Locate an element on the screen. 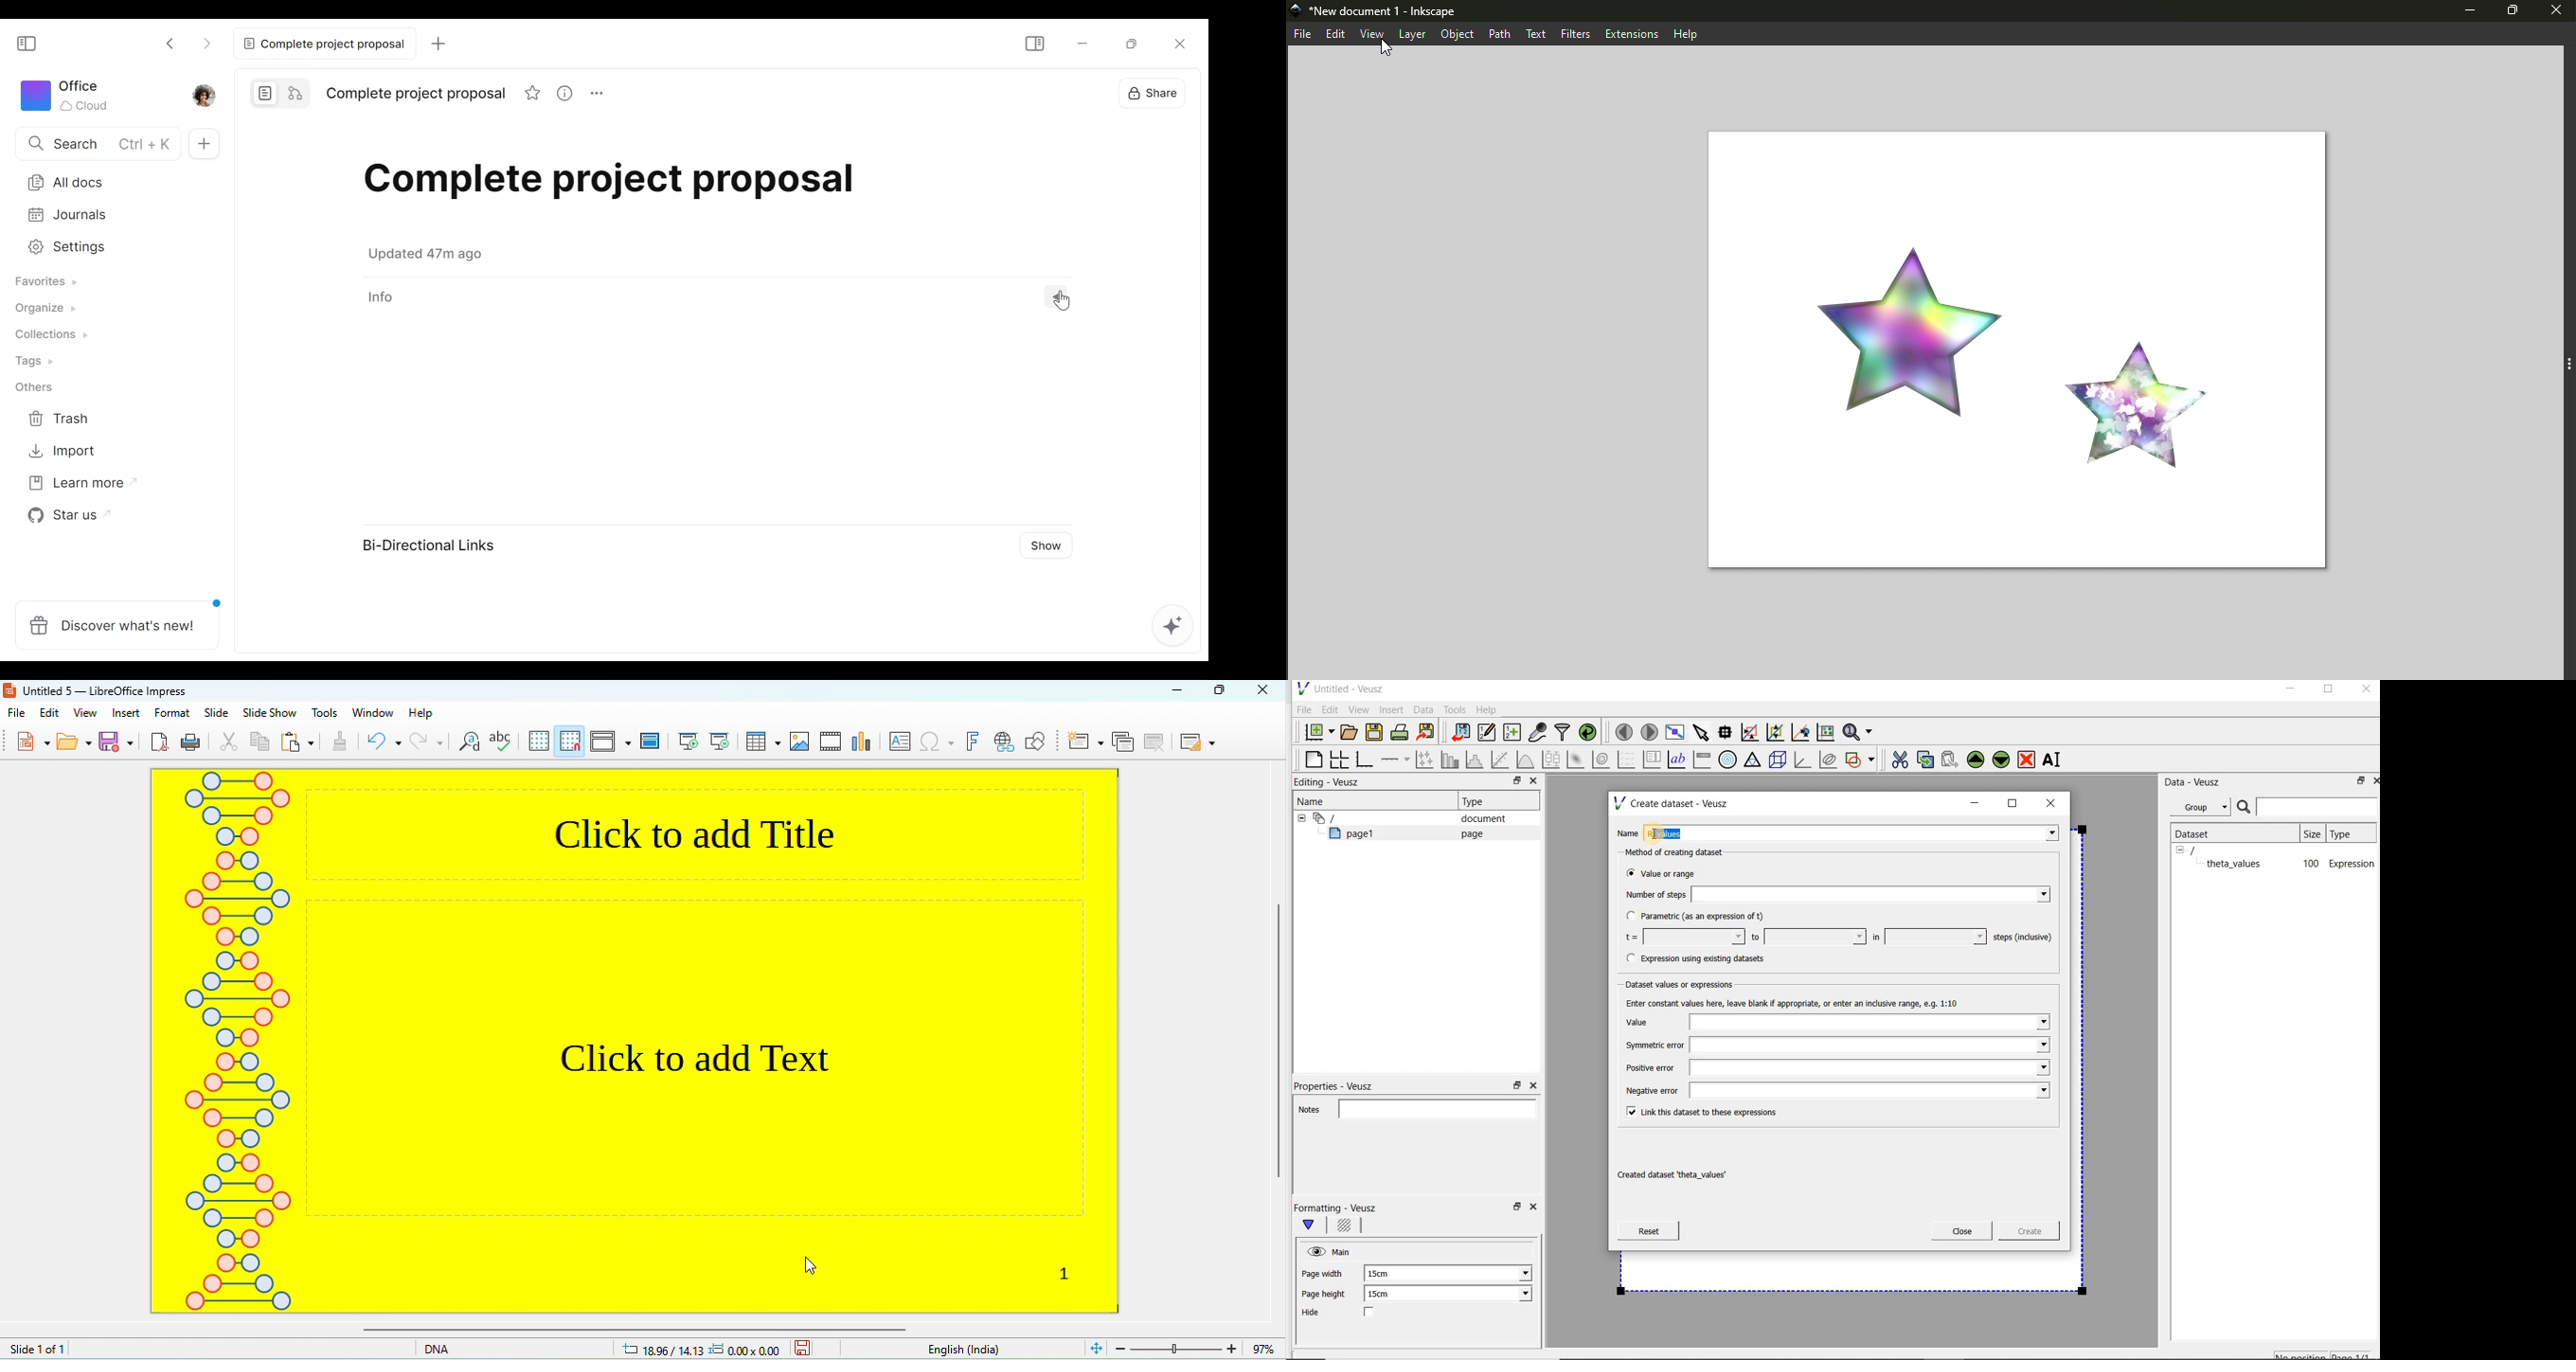 Image resolution: width=2576 pixels, height=1372 pixels. format is located at coordinates (172, 713).